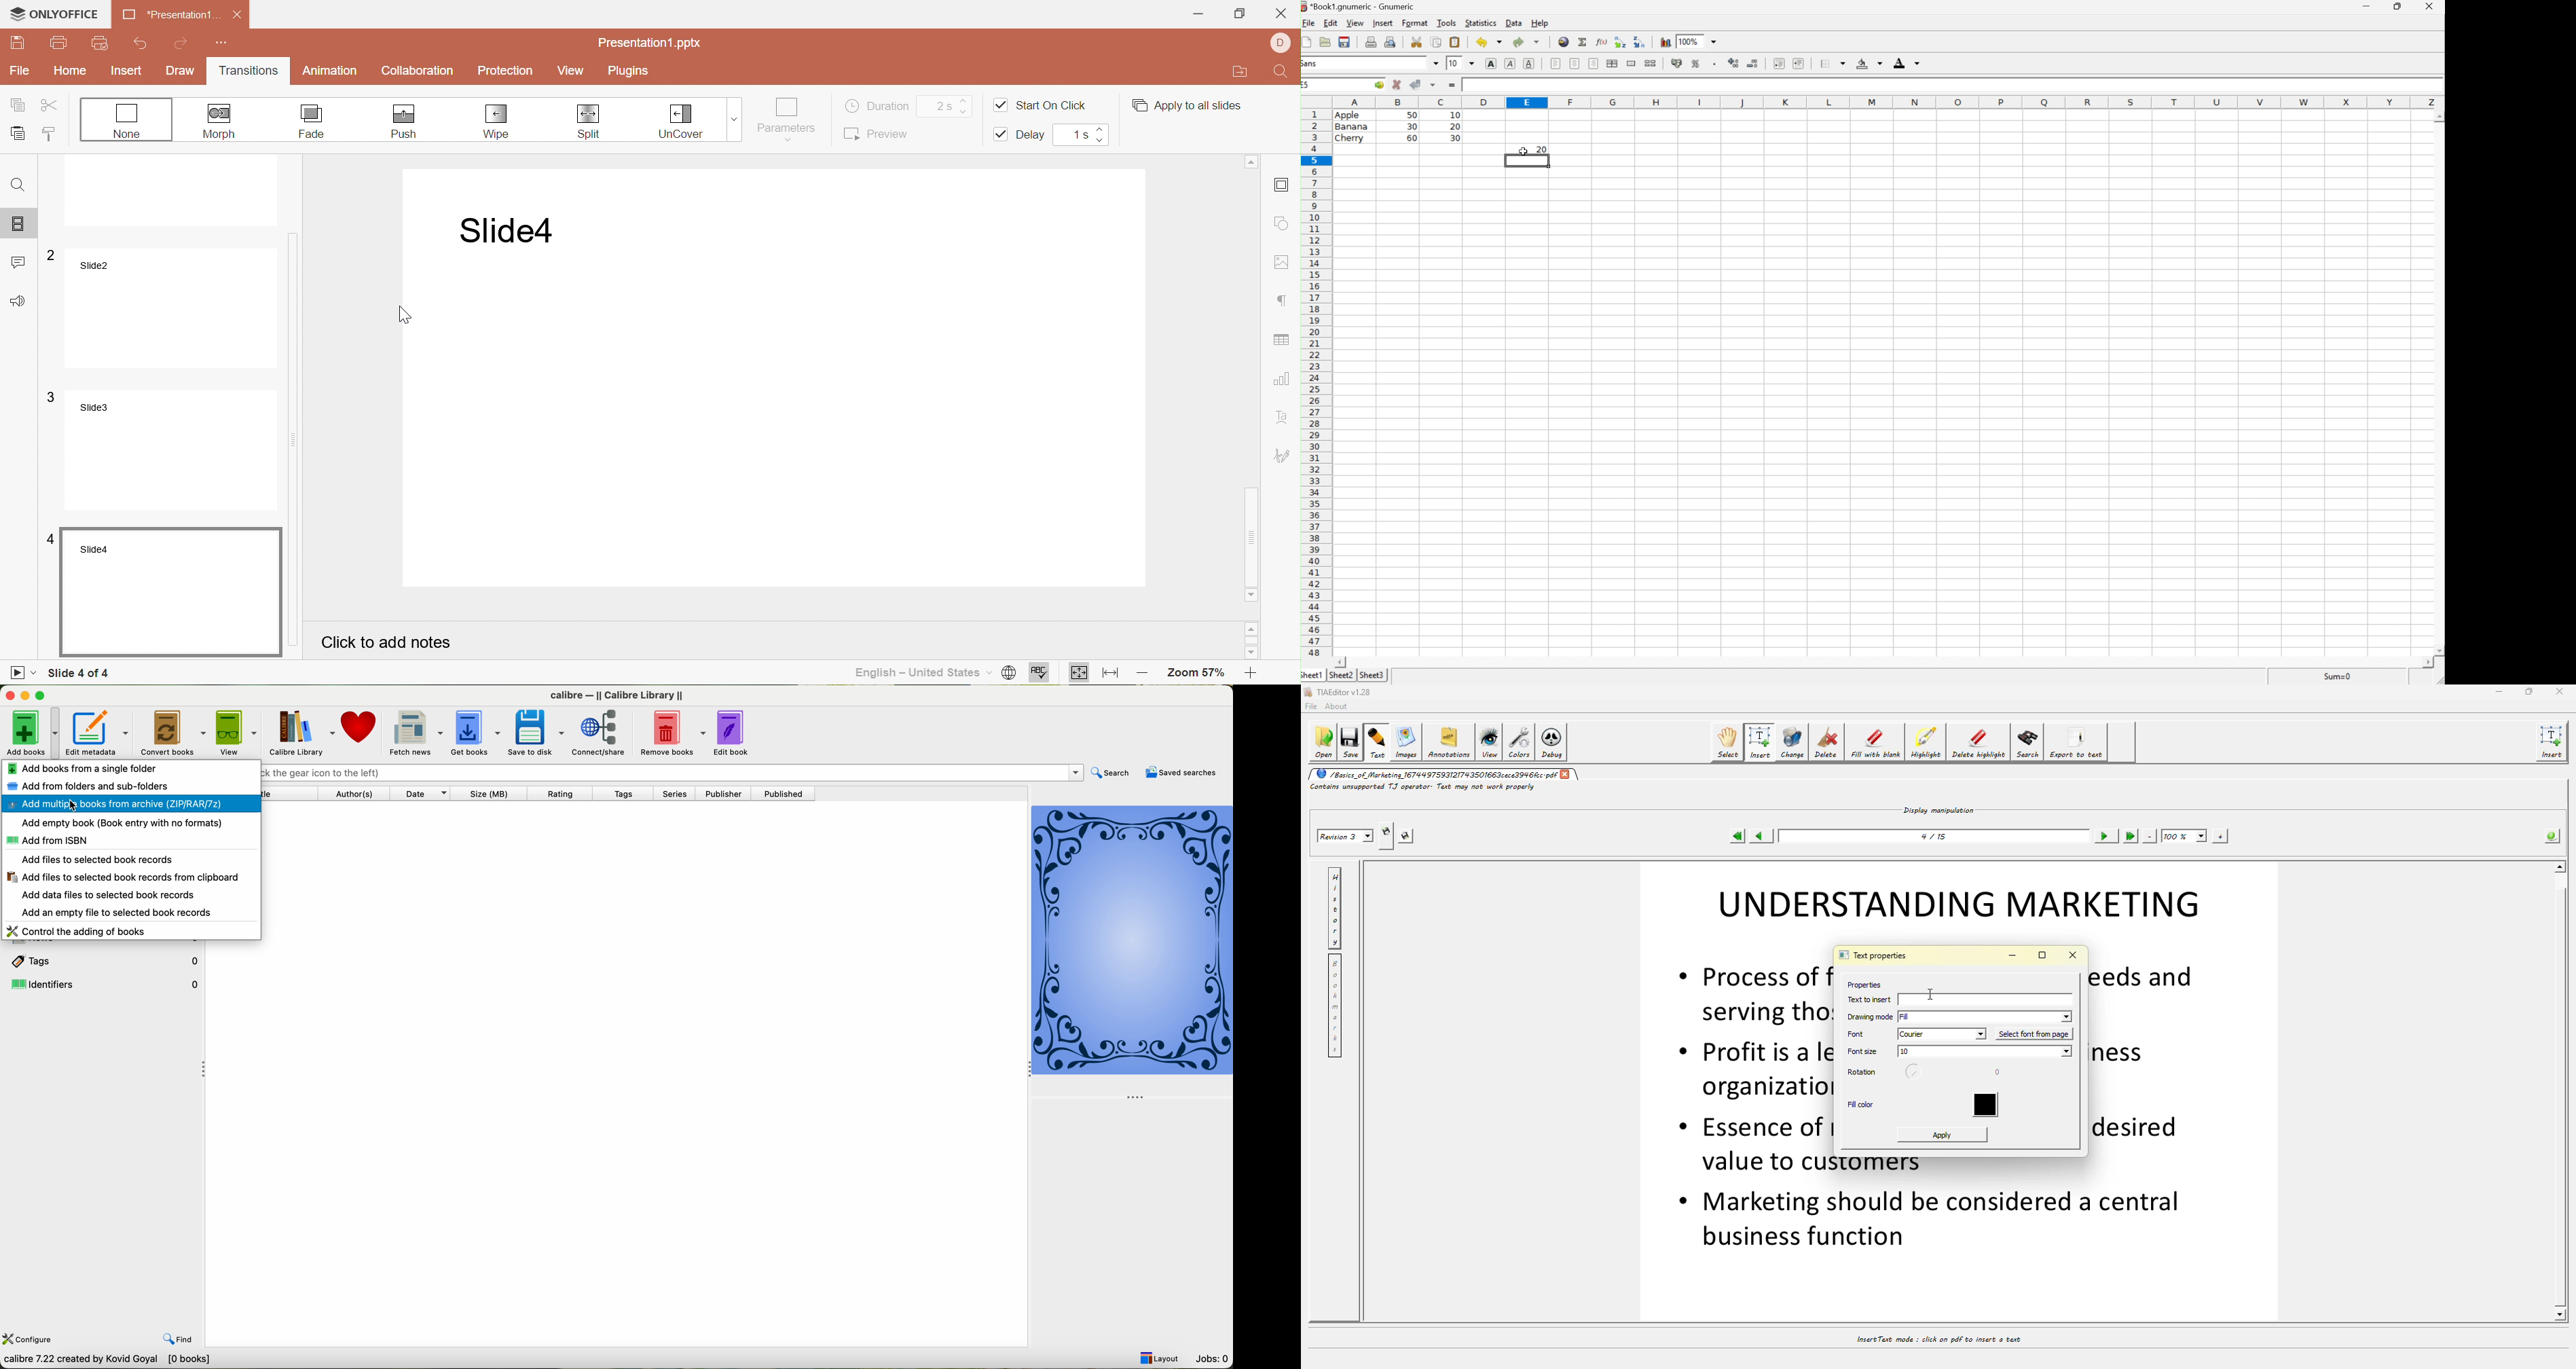  I want to click on insert hyperlink, so click(1564, 42).